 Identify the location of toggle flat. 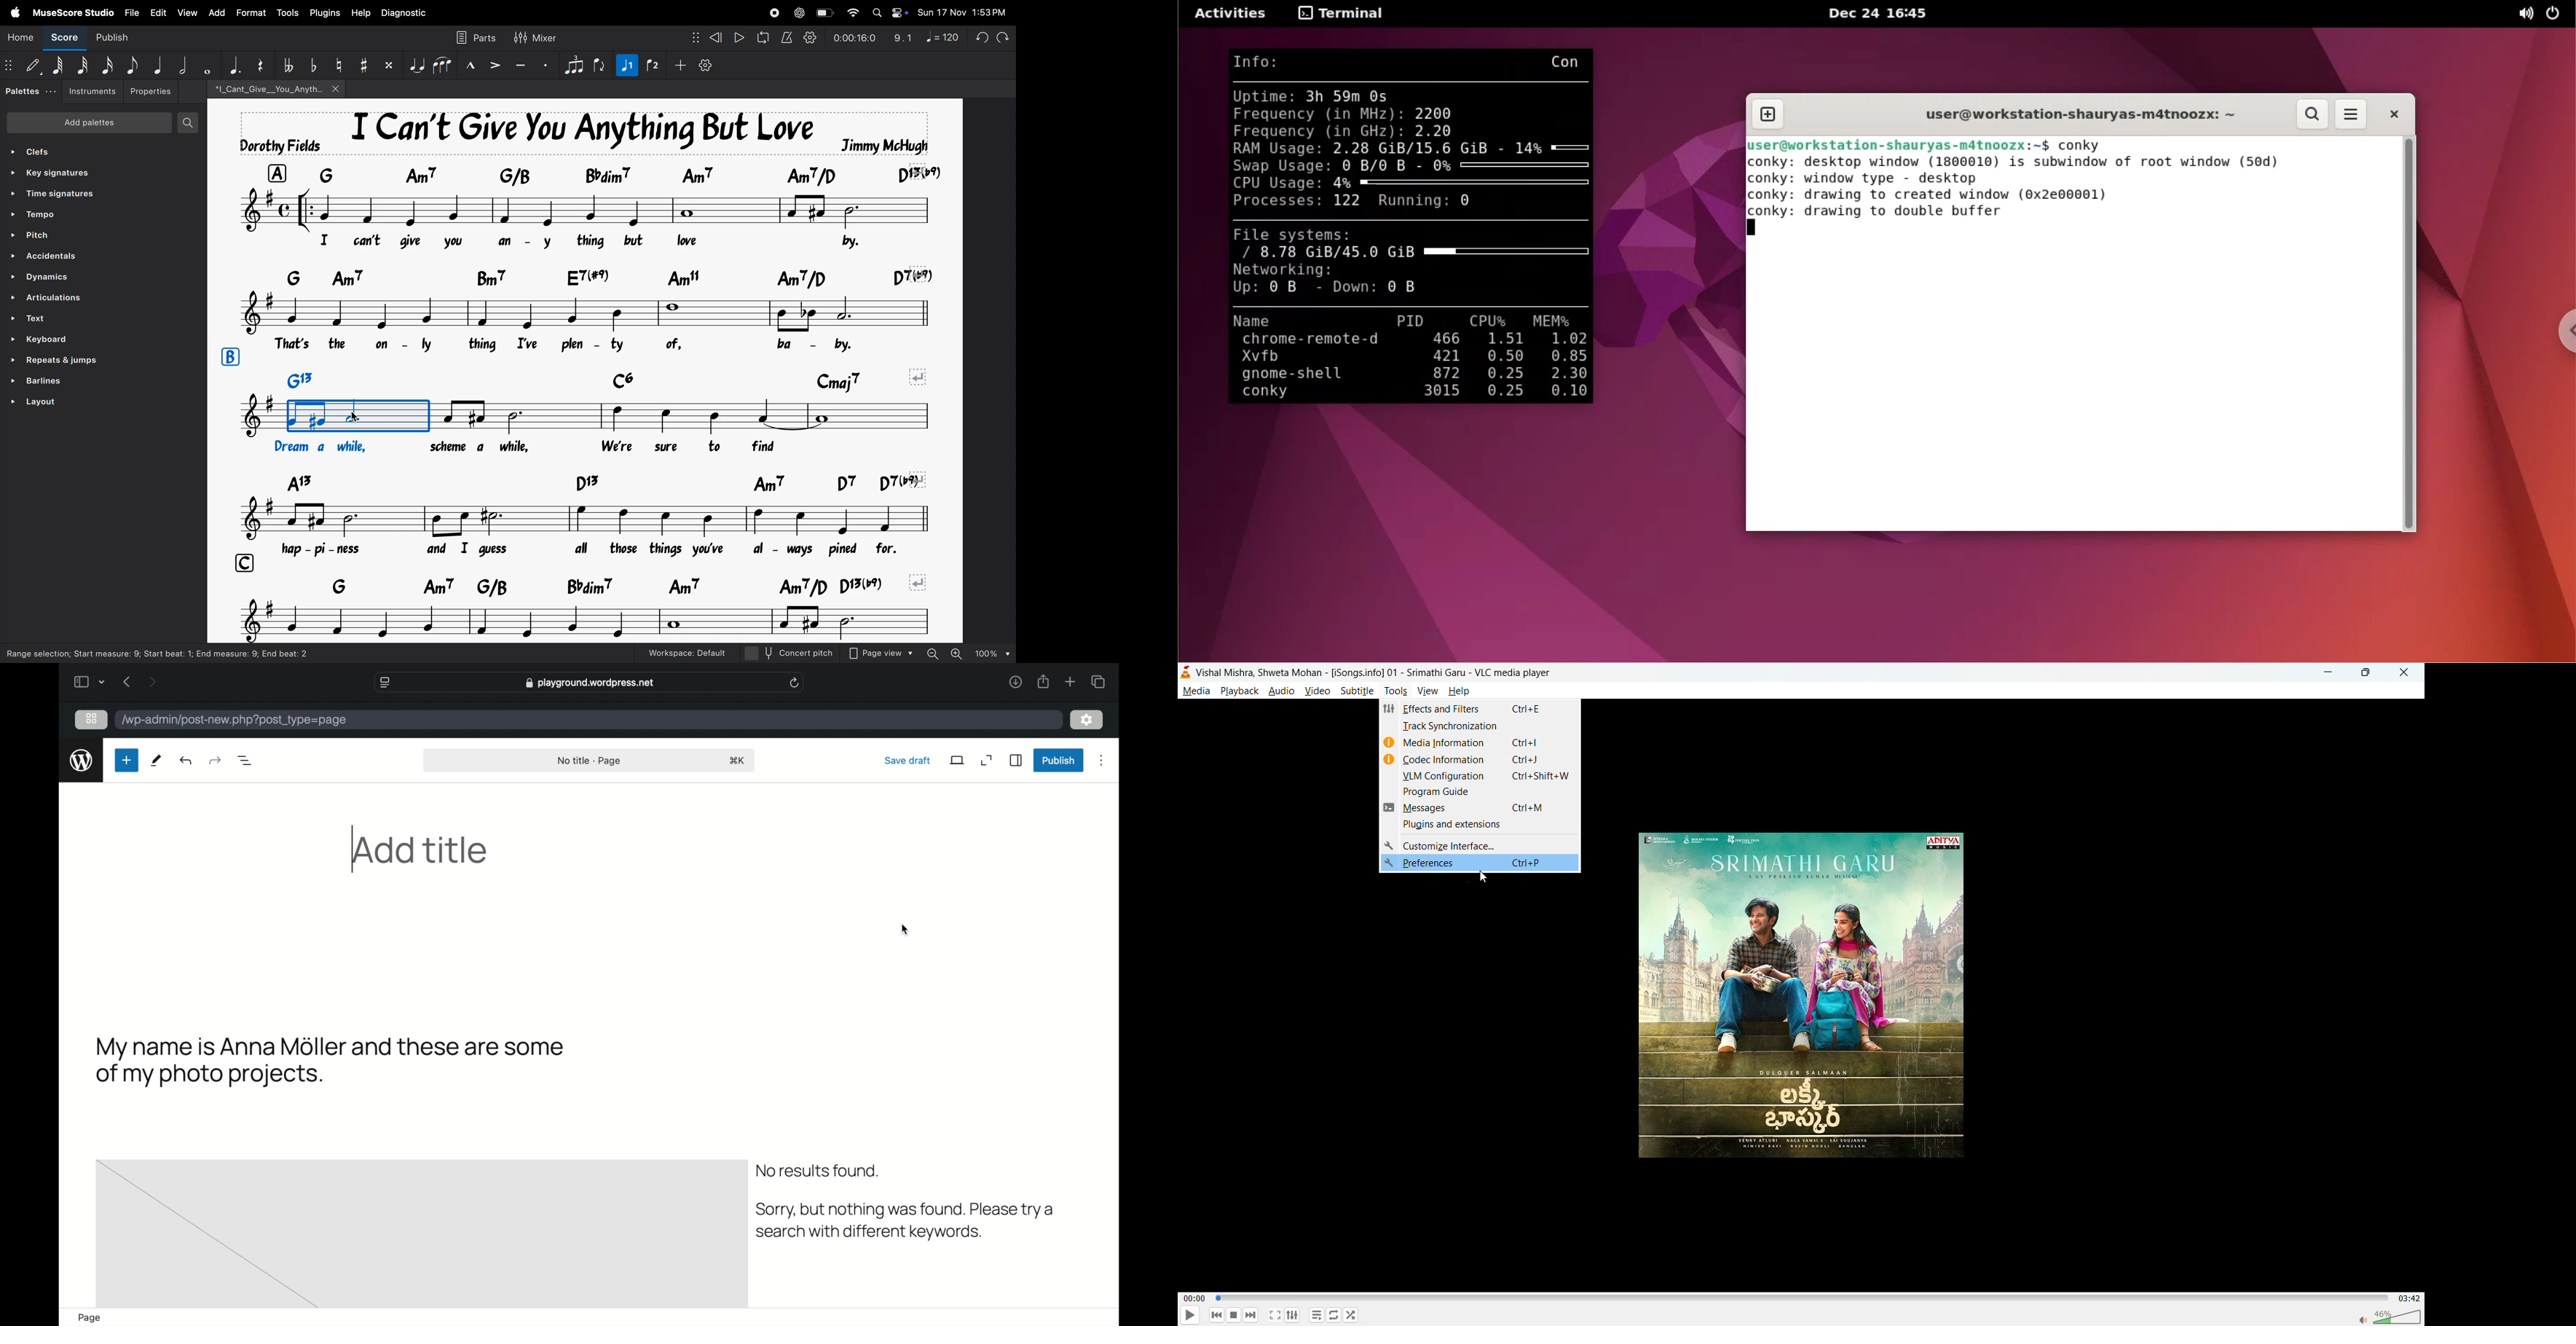
(311, 65).